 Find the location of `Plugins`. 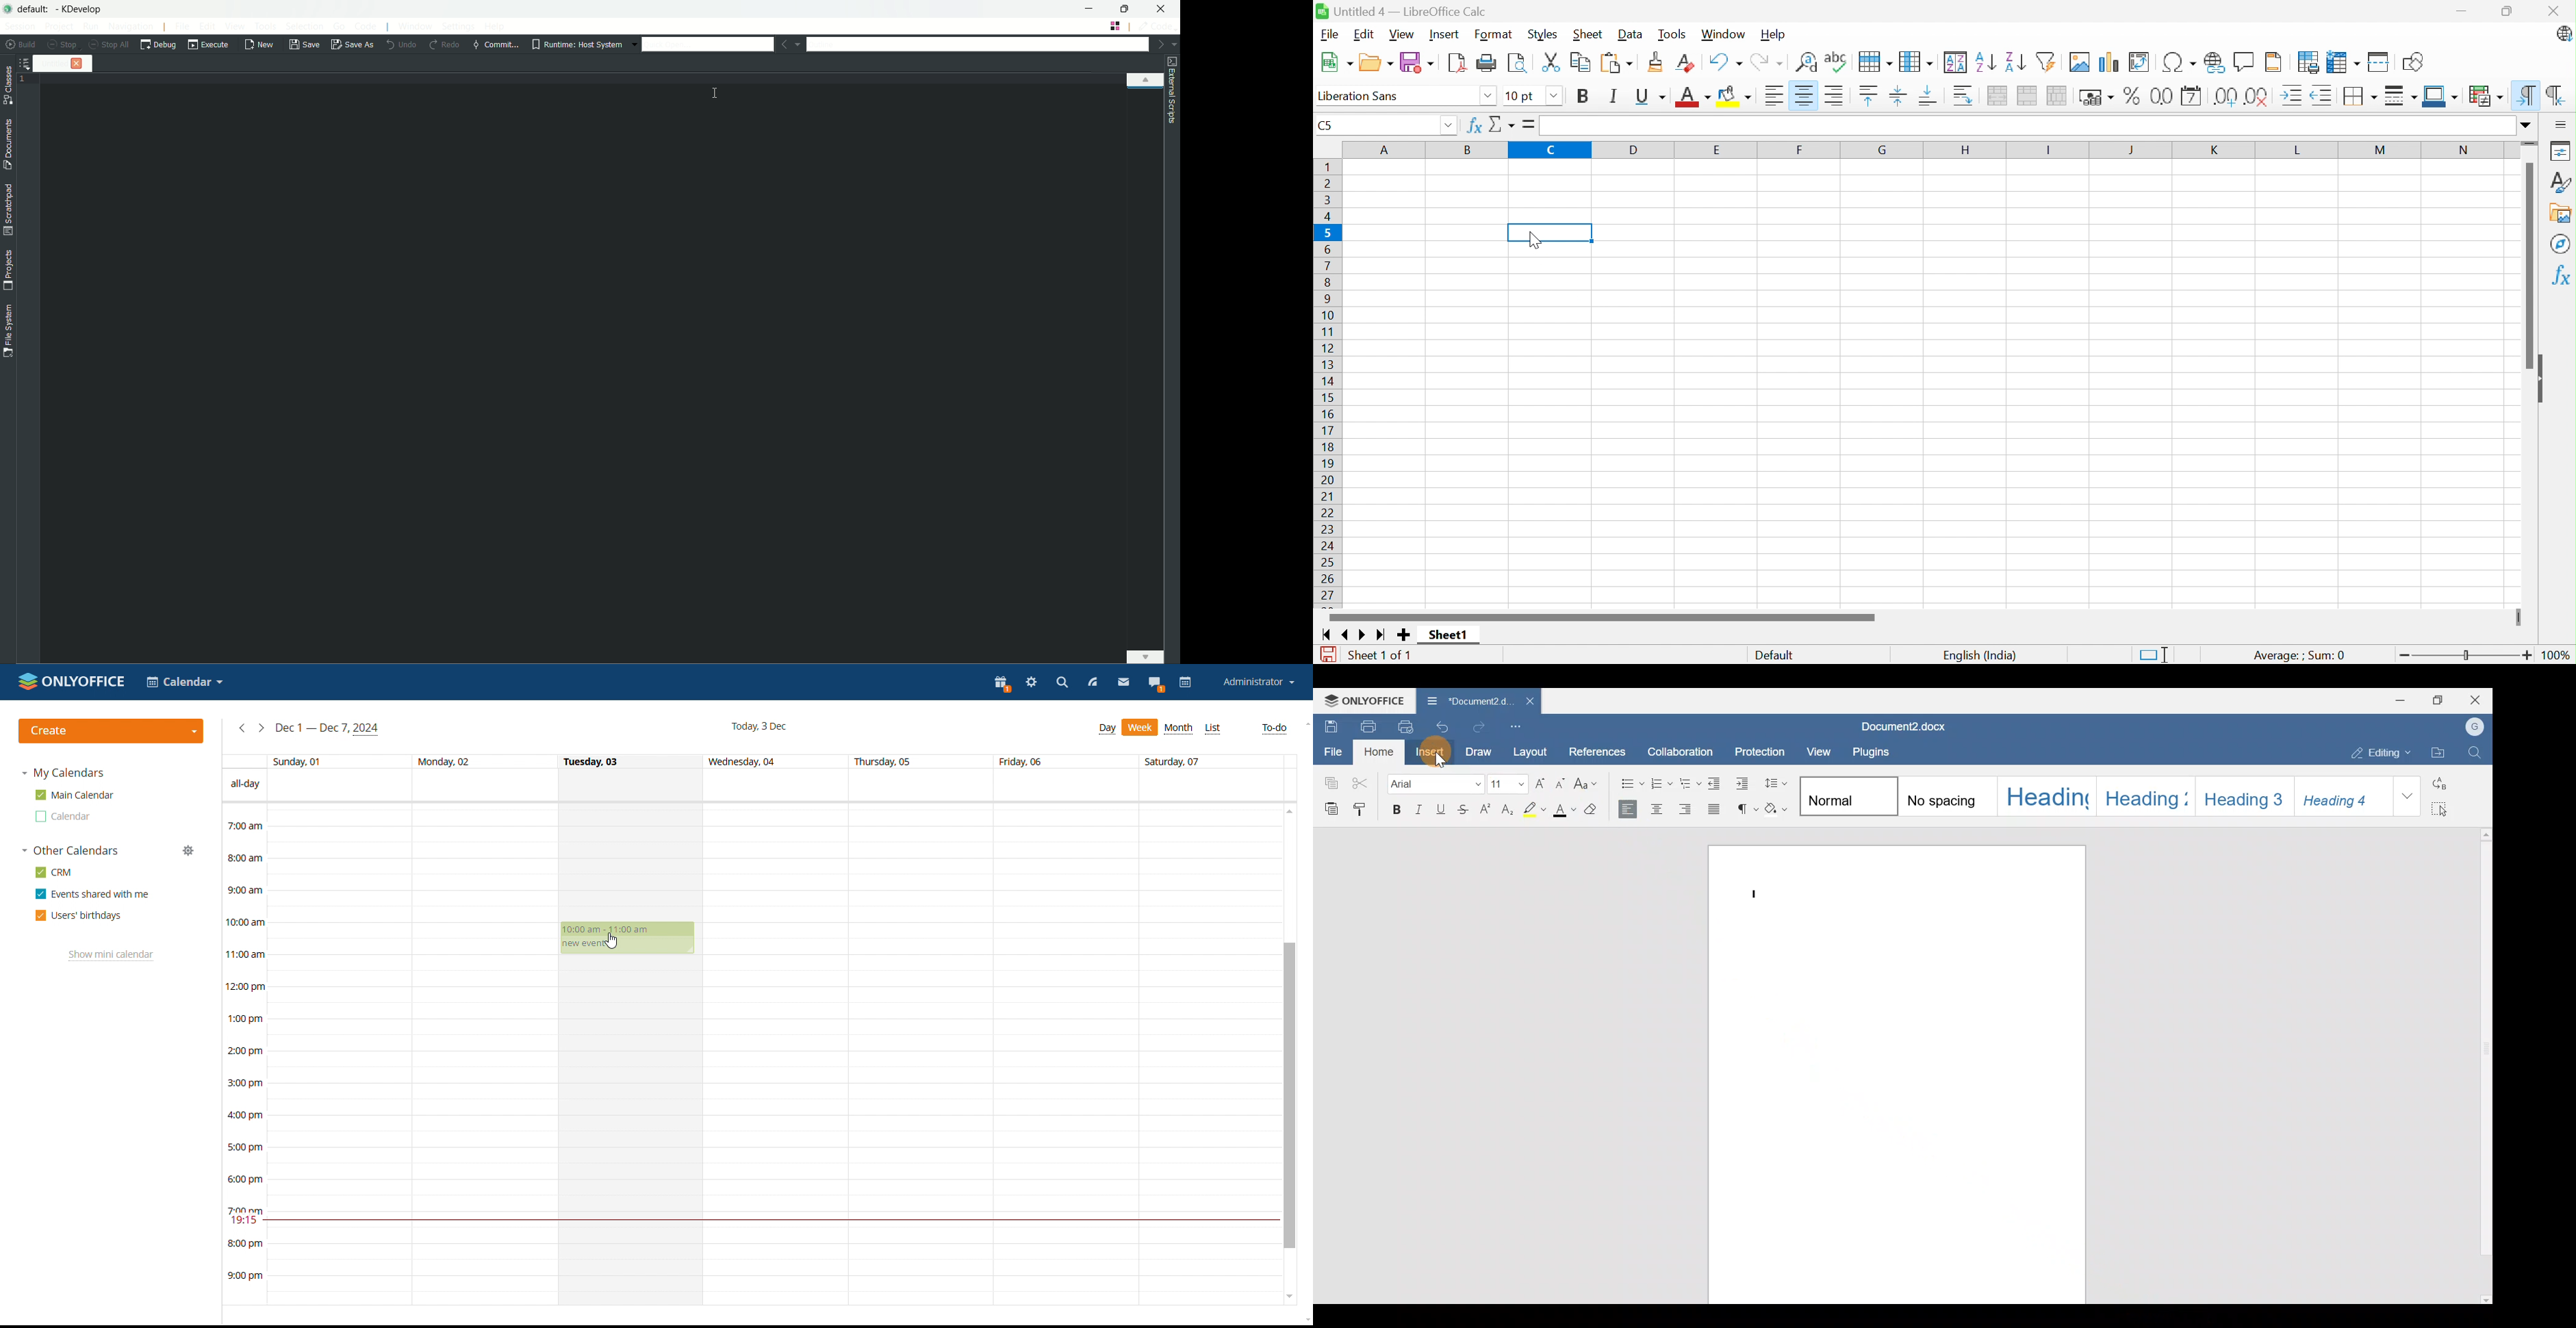

Plugins is located at coordinates (1871, 752).